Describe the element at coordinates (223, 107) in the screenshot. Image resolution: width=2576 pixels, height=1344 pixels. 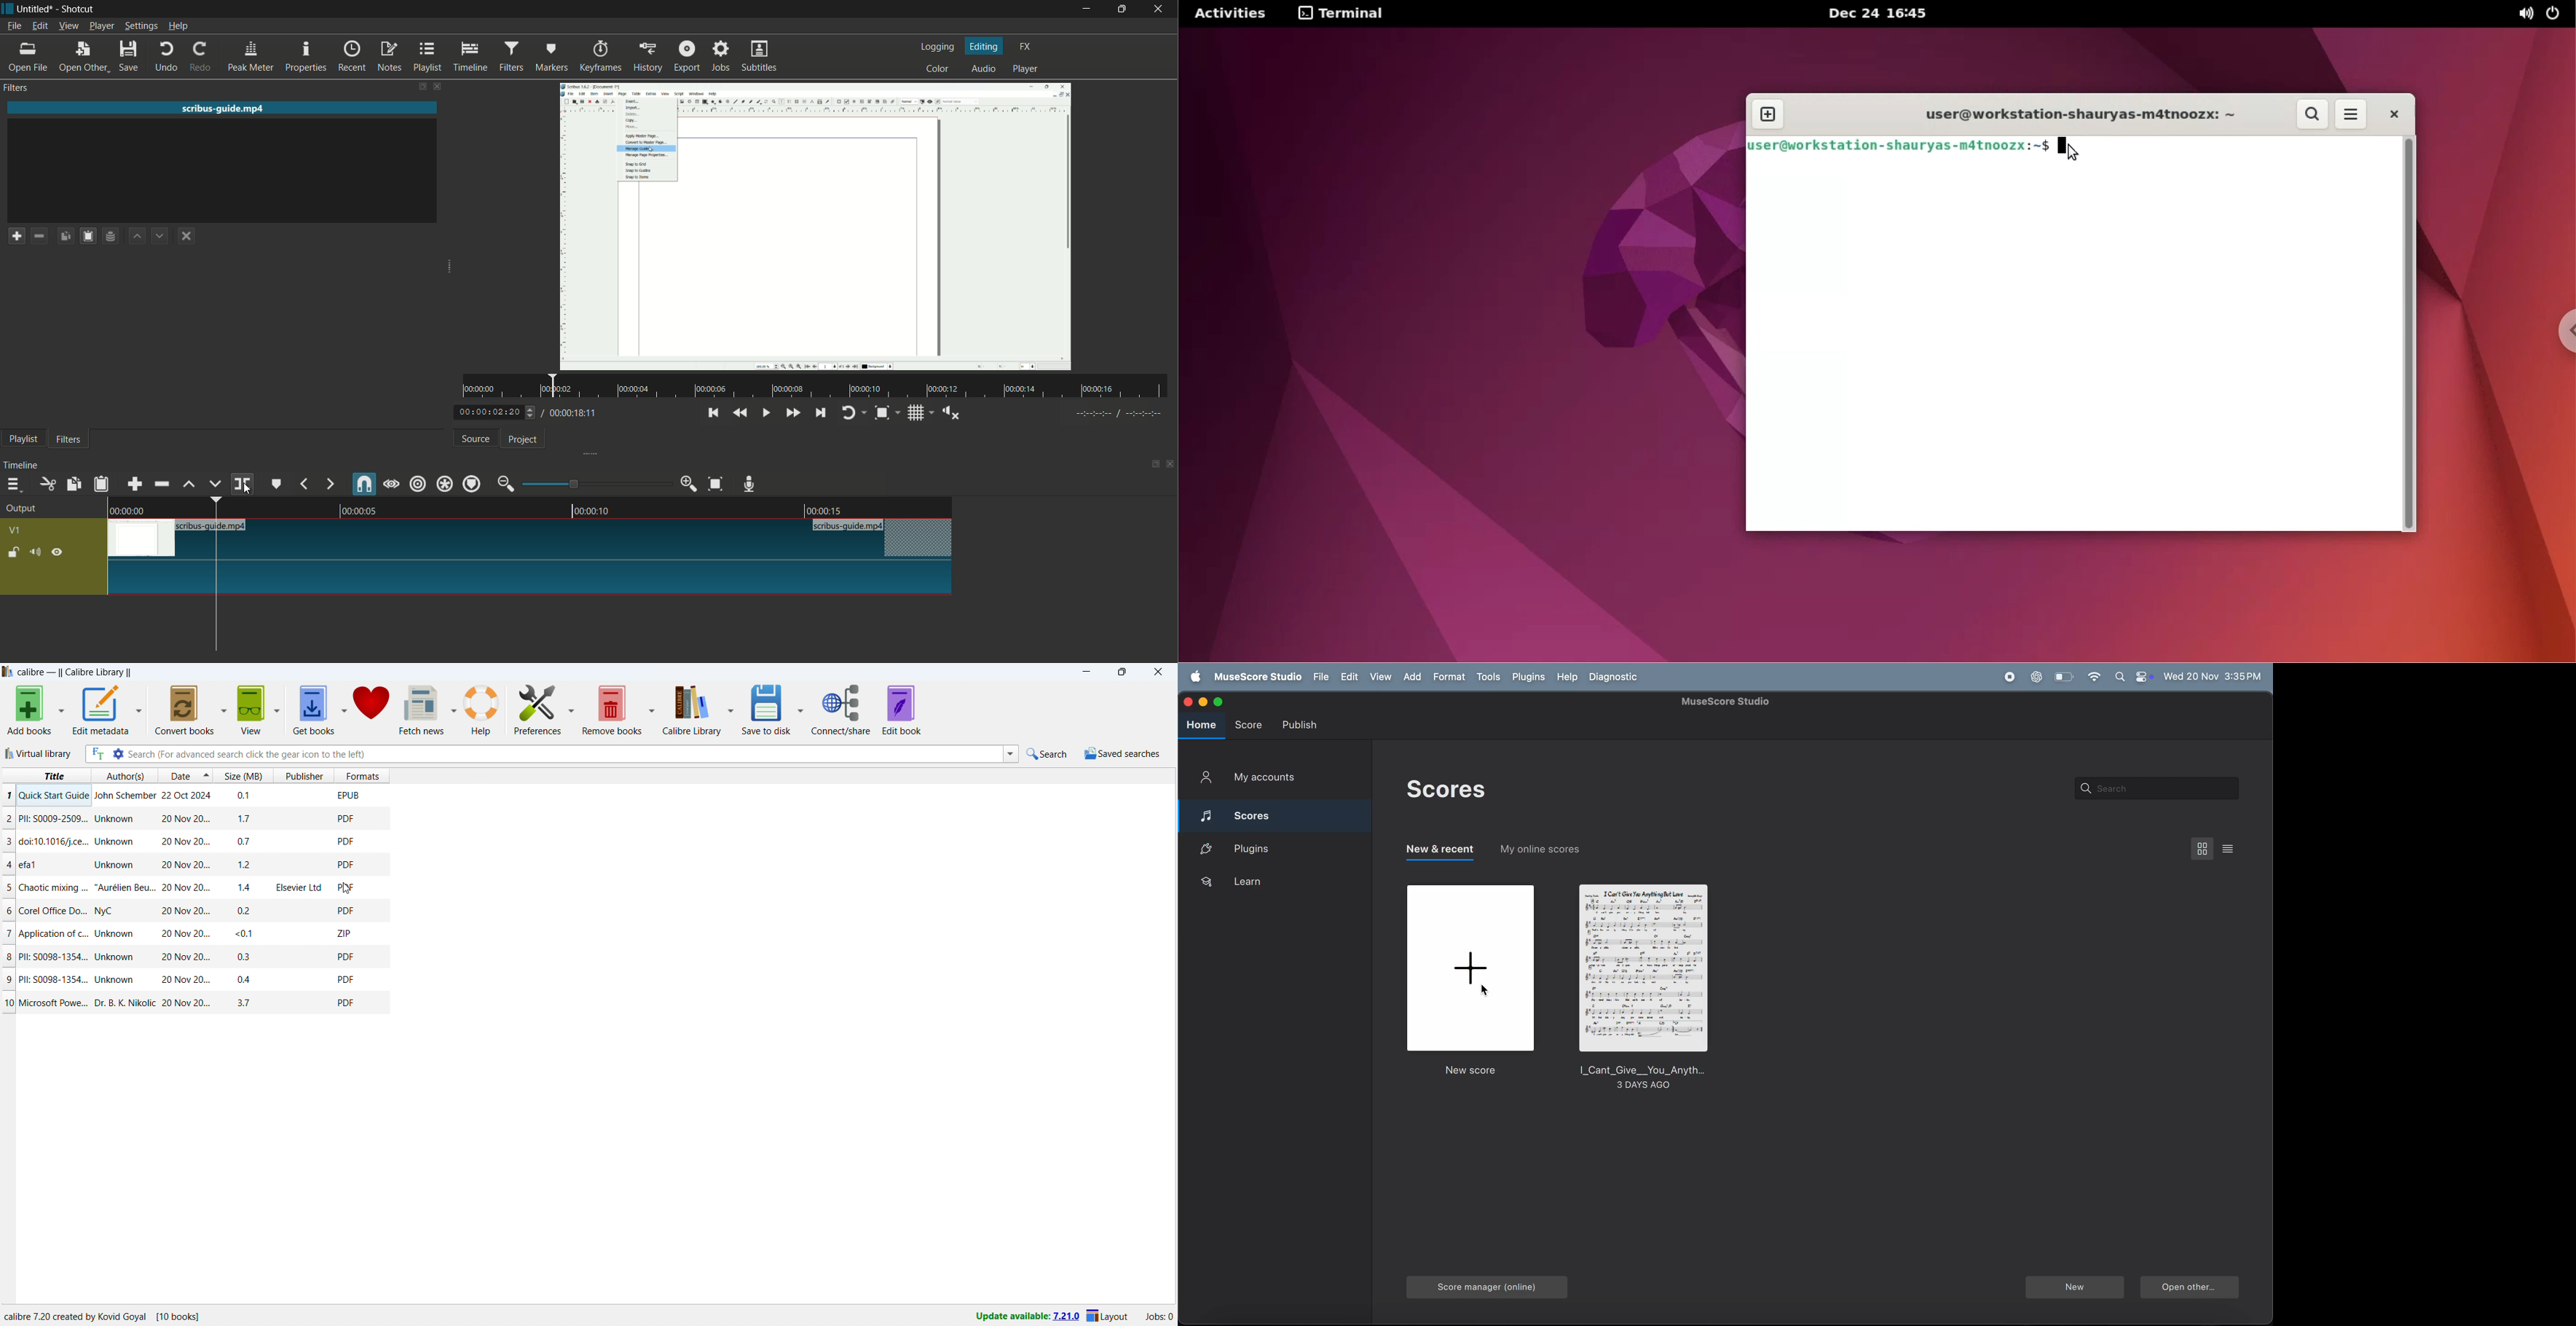
I see `imported file name` at that location.